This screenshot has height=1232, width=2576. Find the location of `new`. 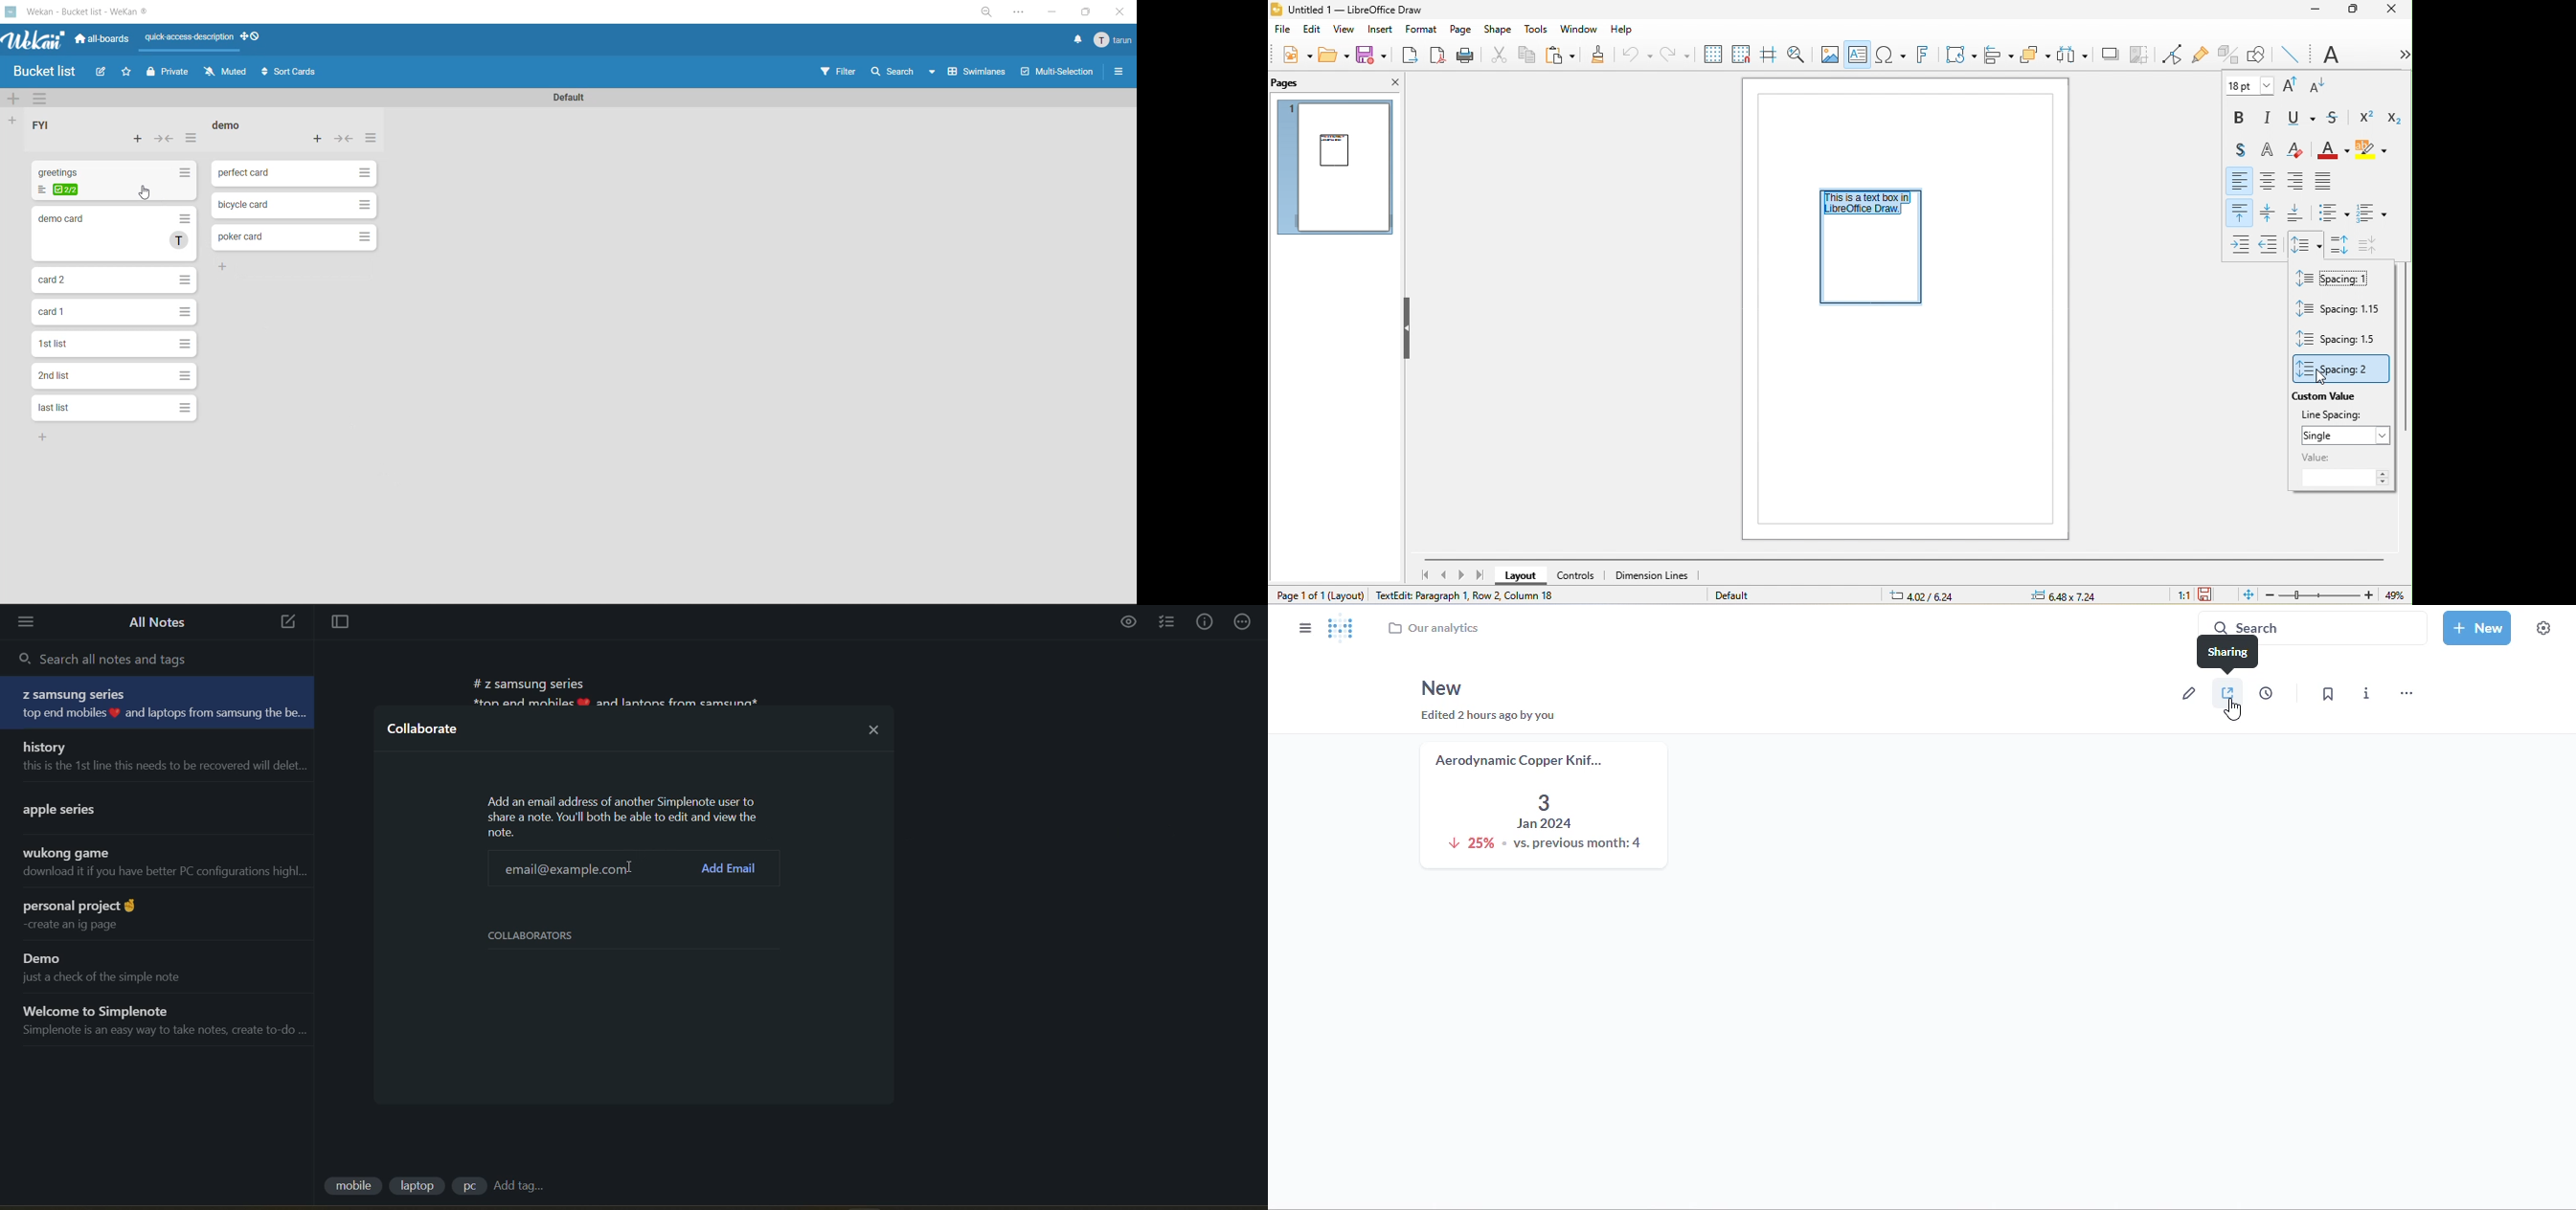

new is located at coordinates (2477, 627).